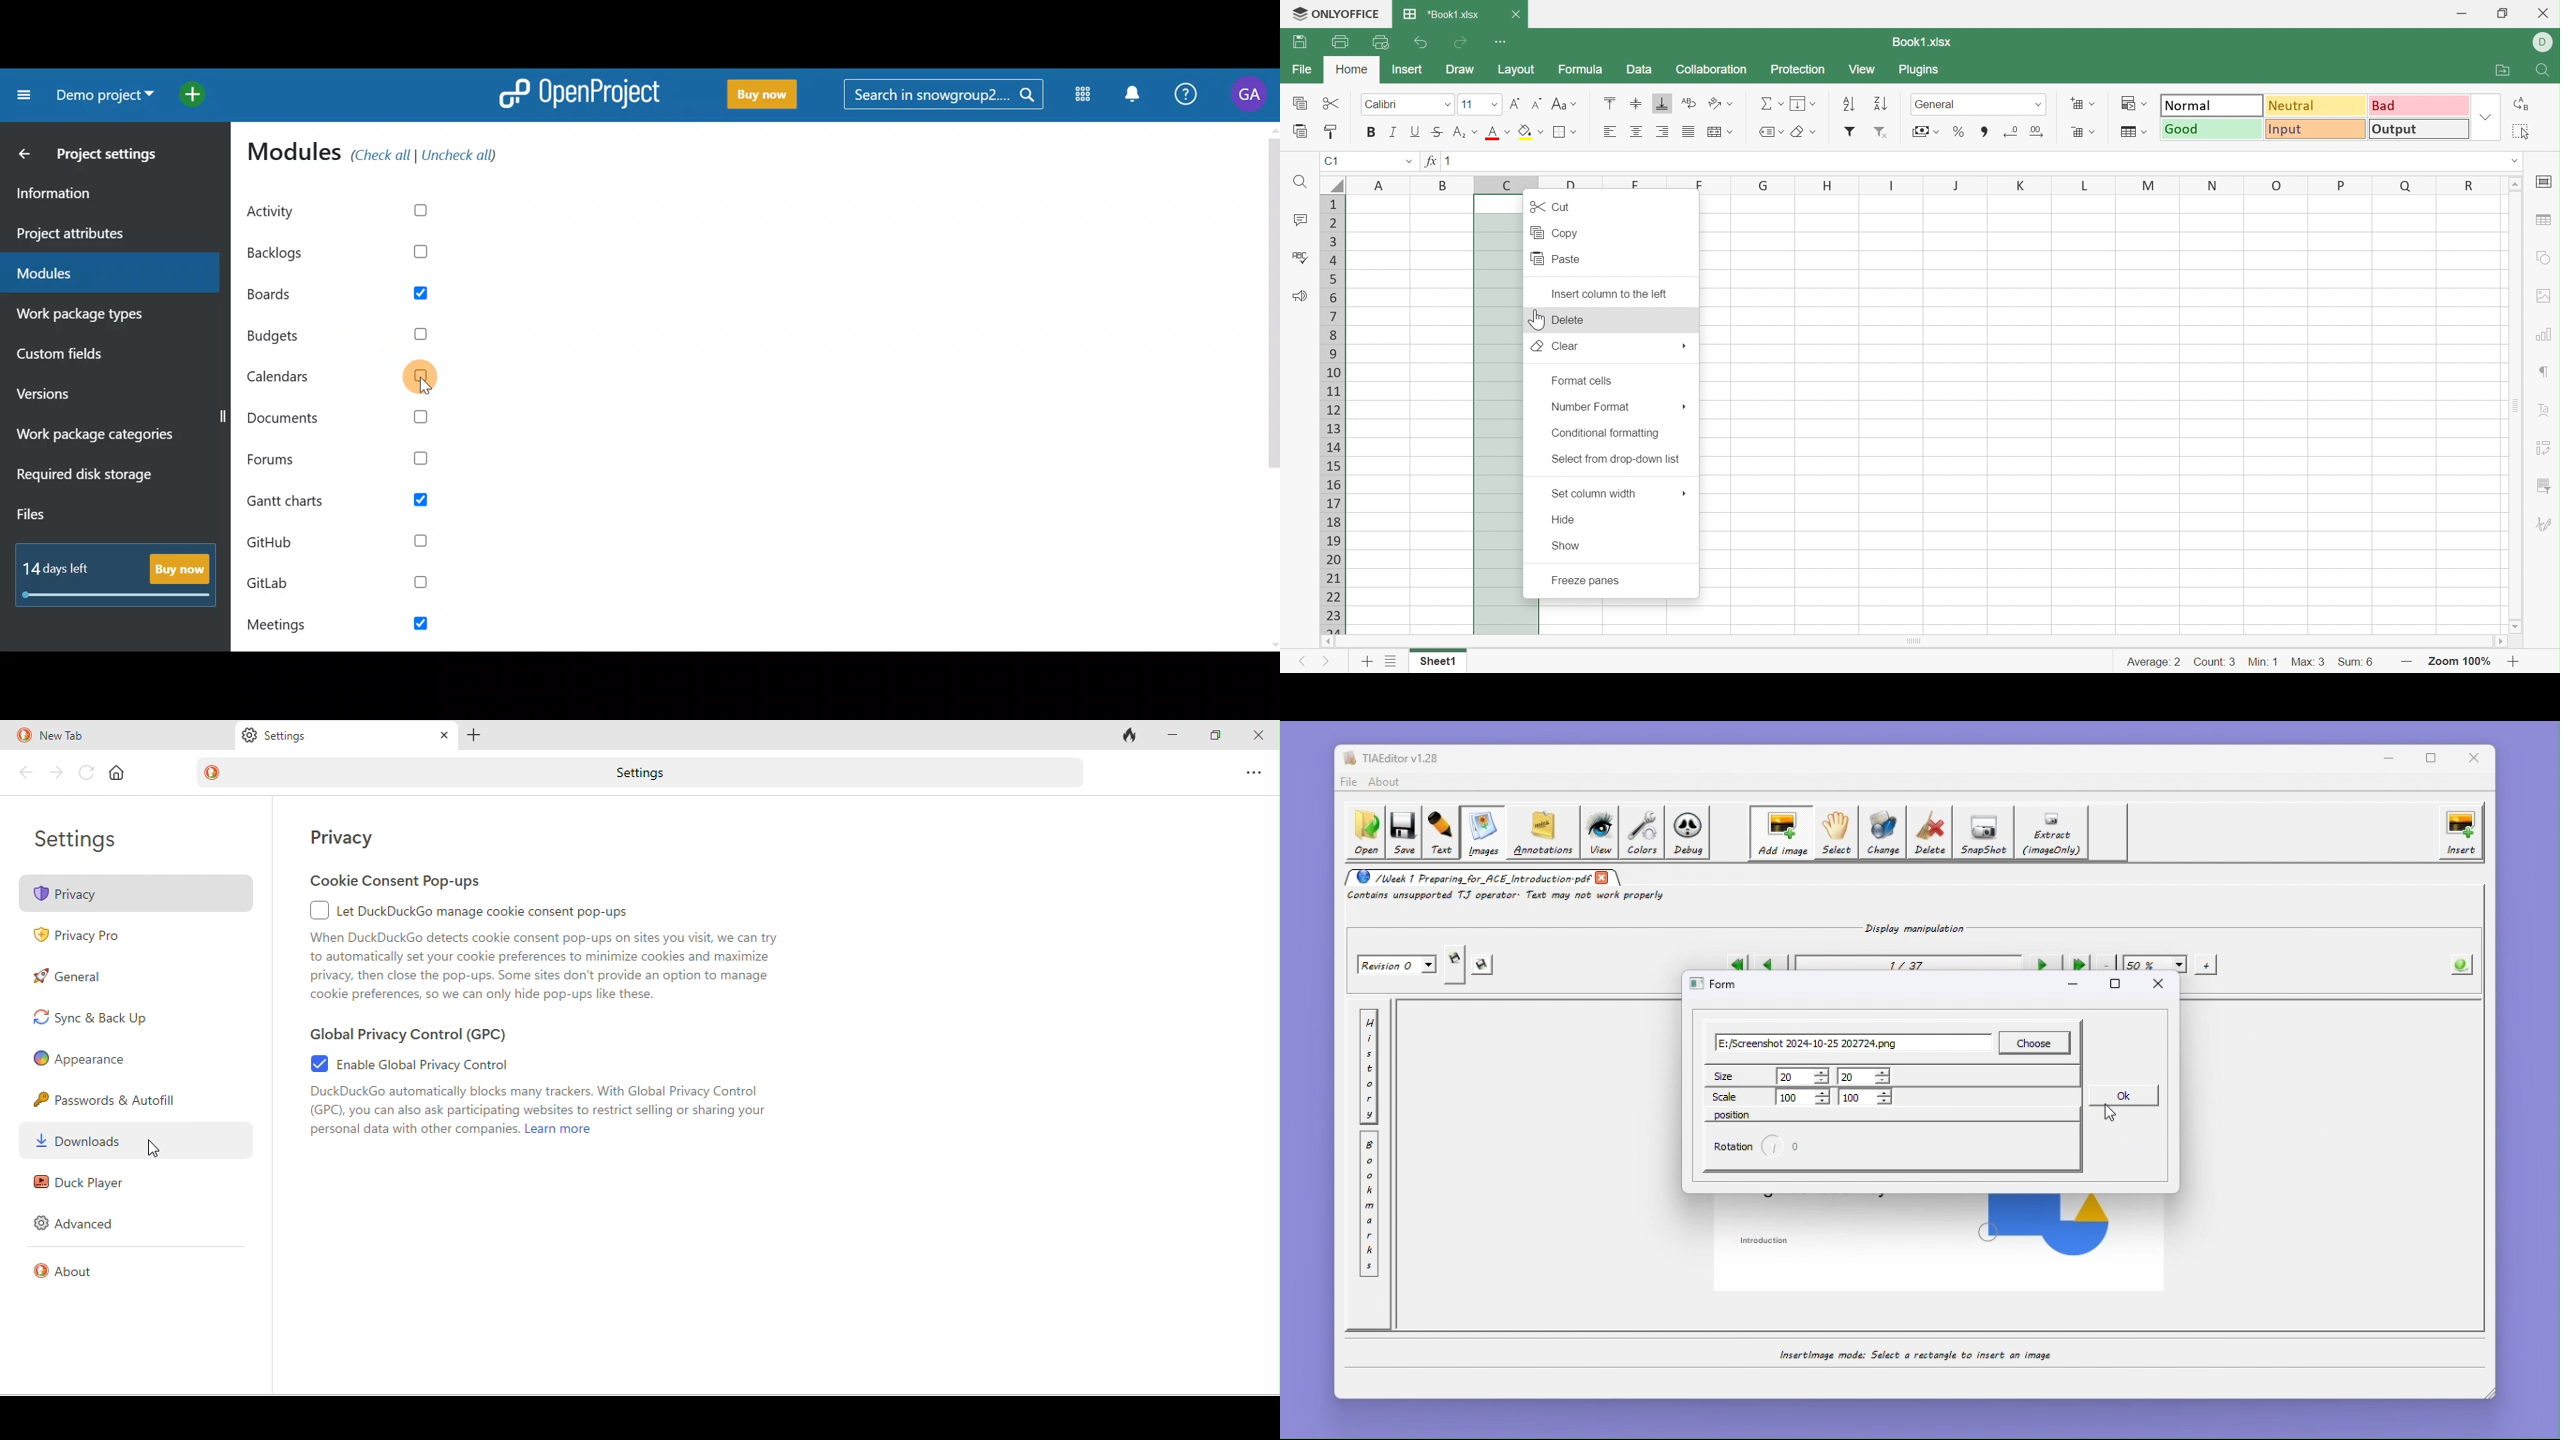  I want to click on Collapse project menu, so click(21, 97).